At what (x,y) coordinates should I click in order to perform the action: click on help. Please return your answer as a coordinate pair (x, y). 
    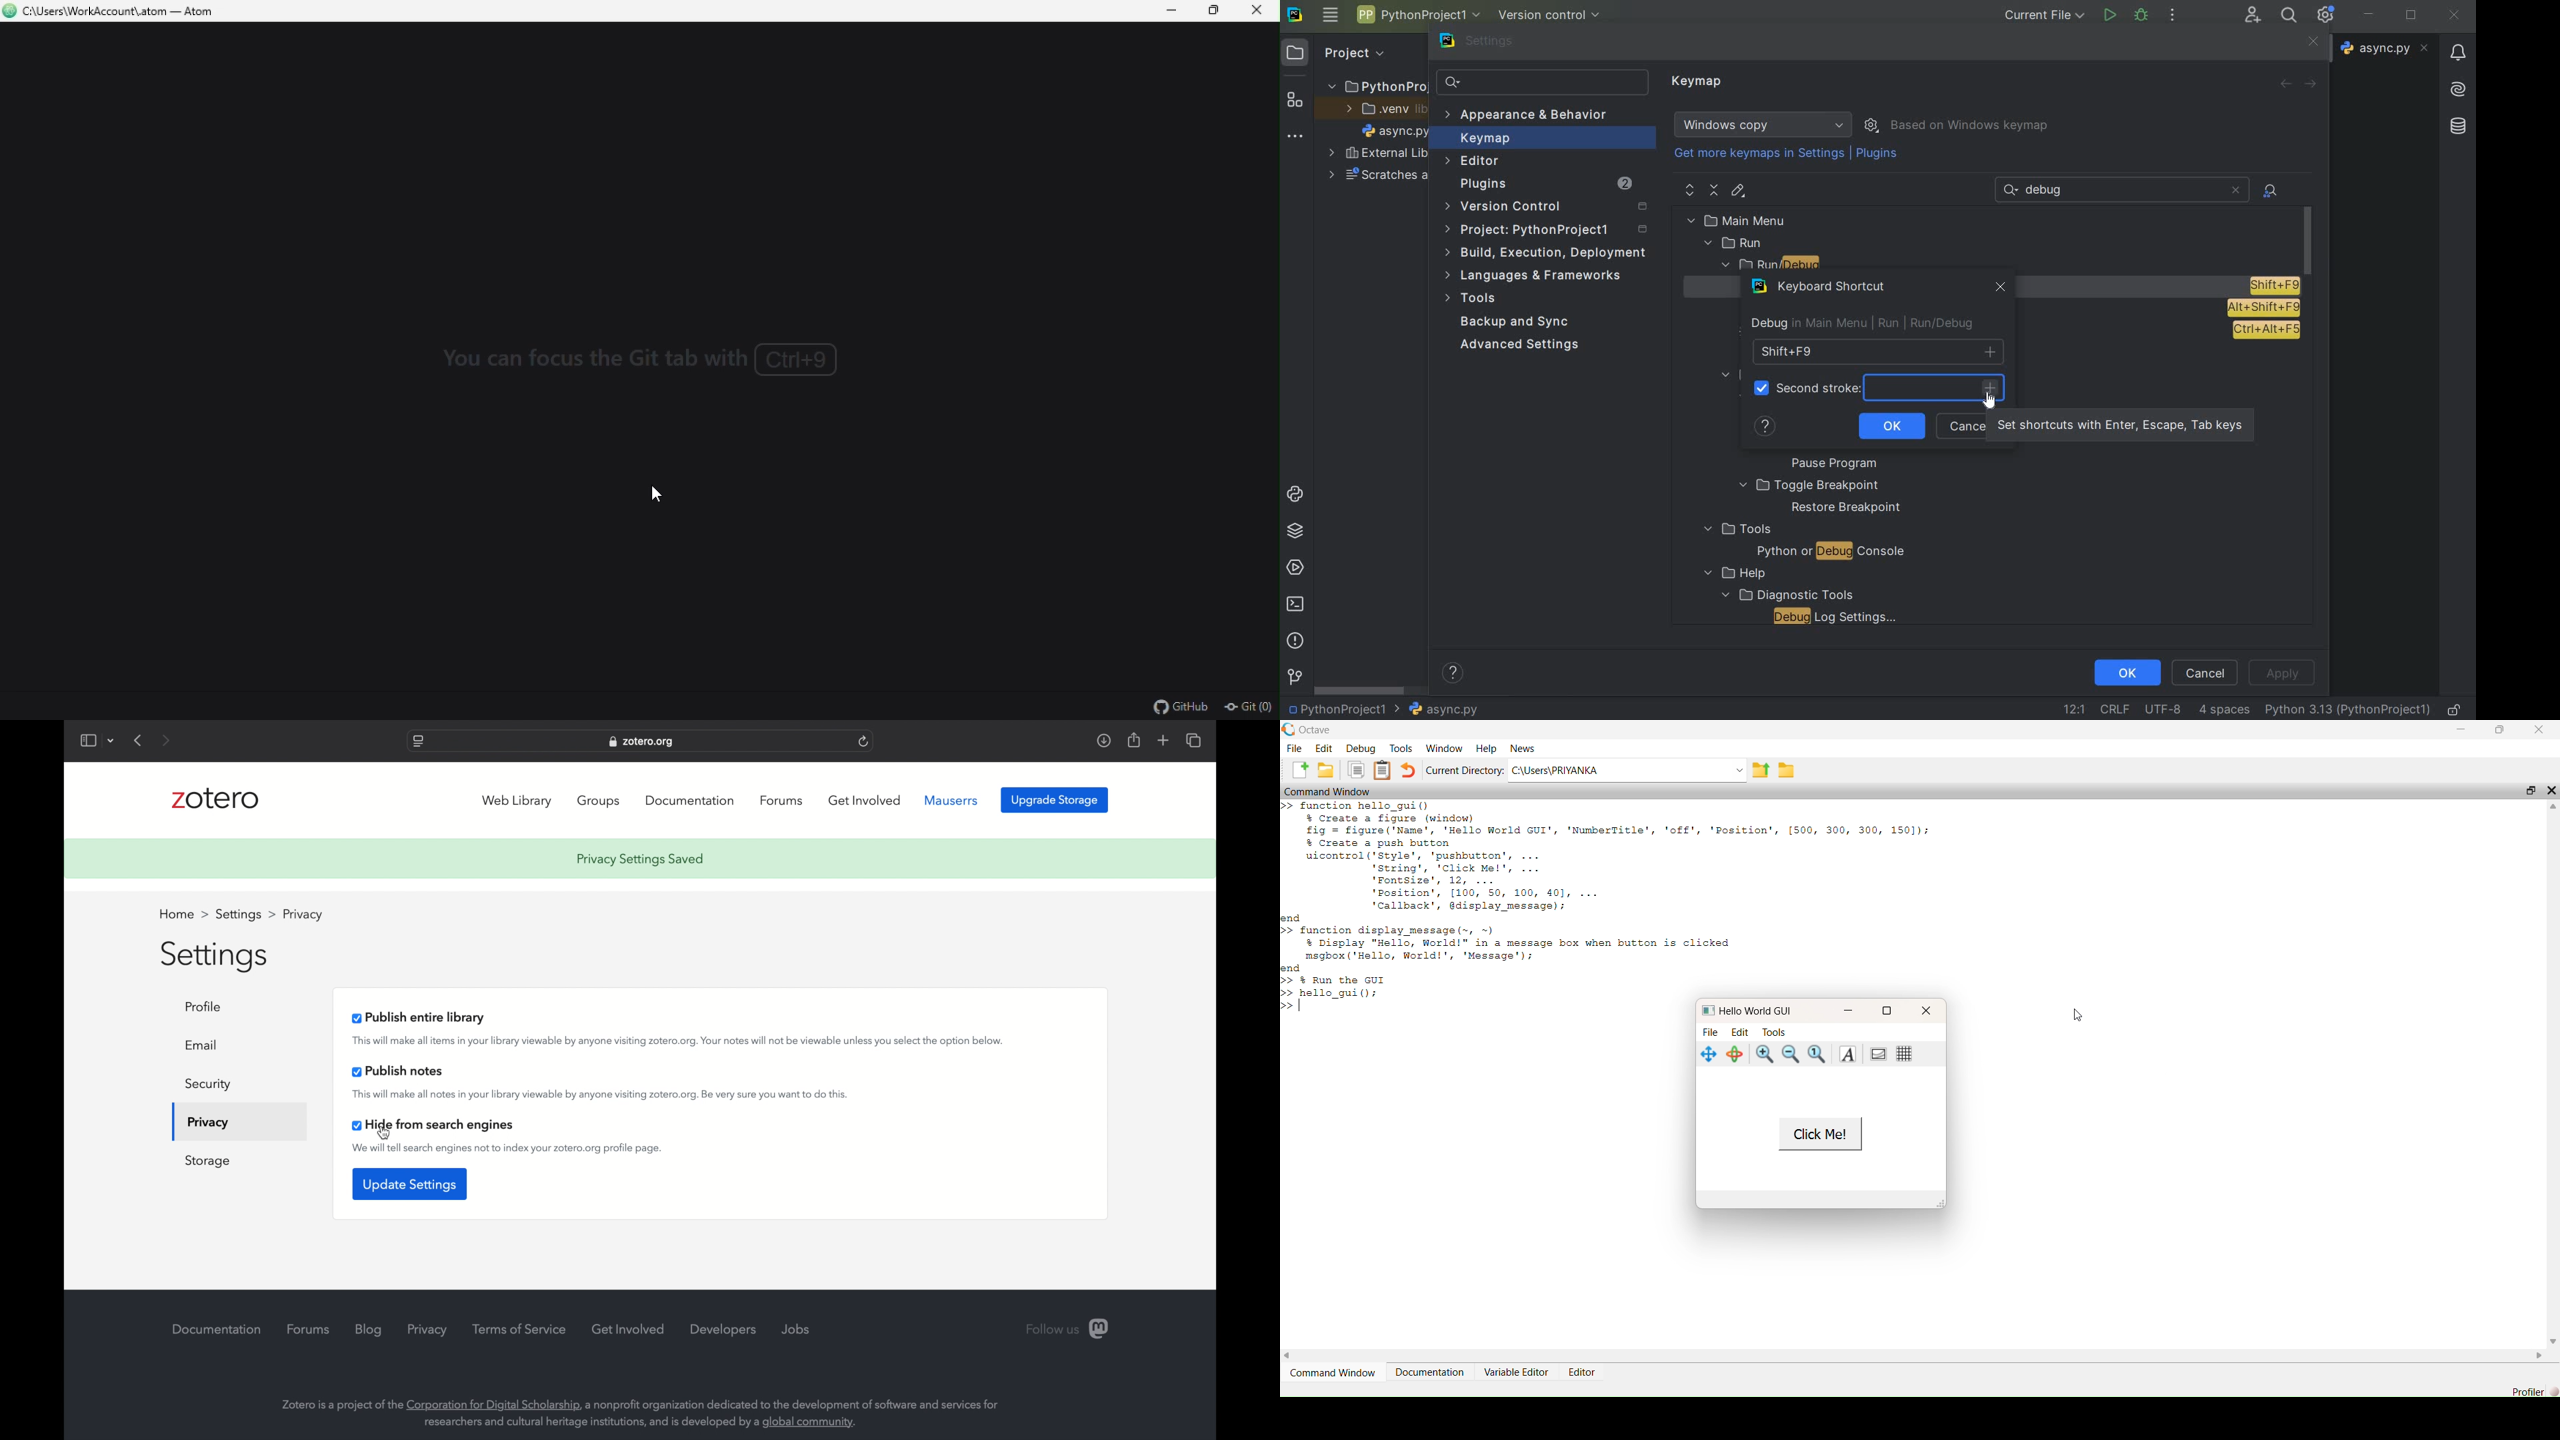
    Looking at the image, I should click on (1732, 573).